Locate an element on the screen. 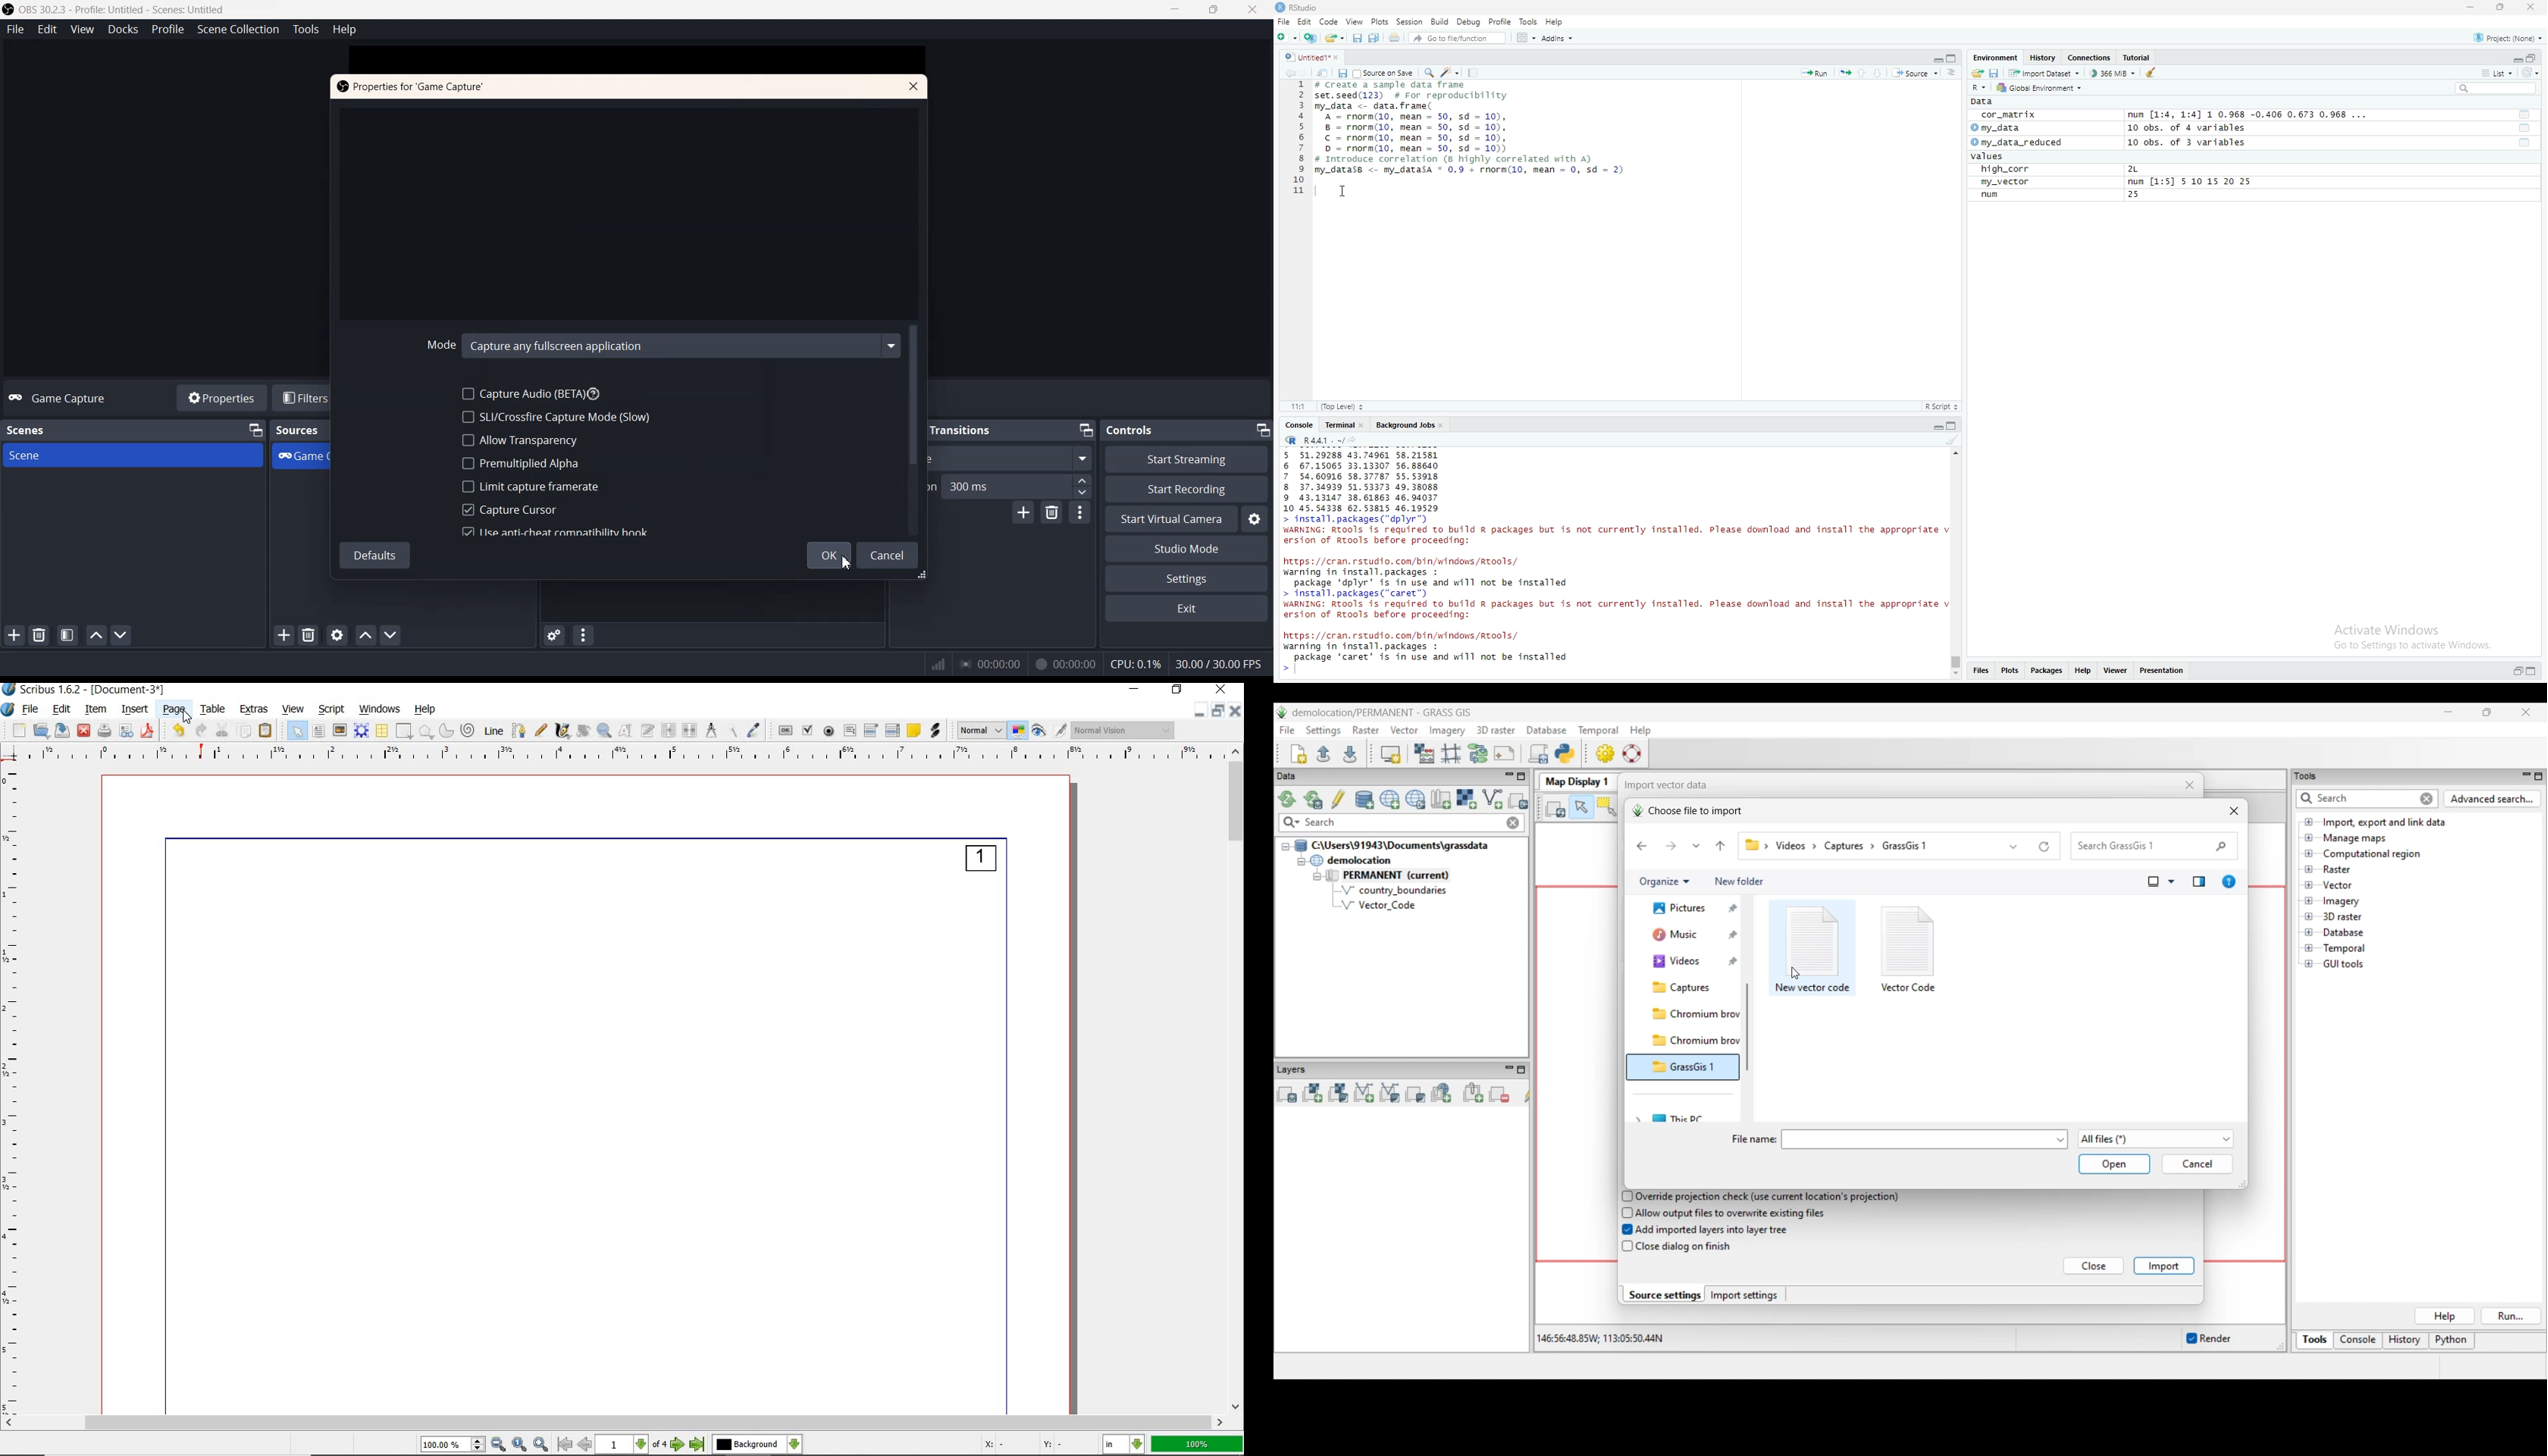 This screenshot has height=1456, width=2548. redo is located at coordinates (201, 731).